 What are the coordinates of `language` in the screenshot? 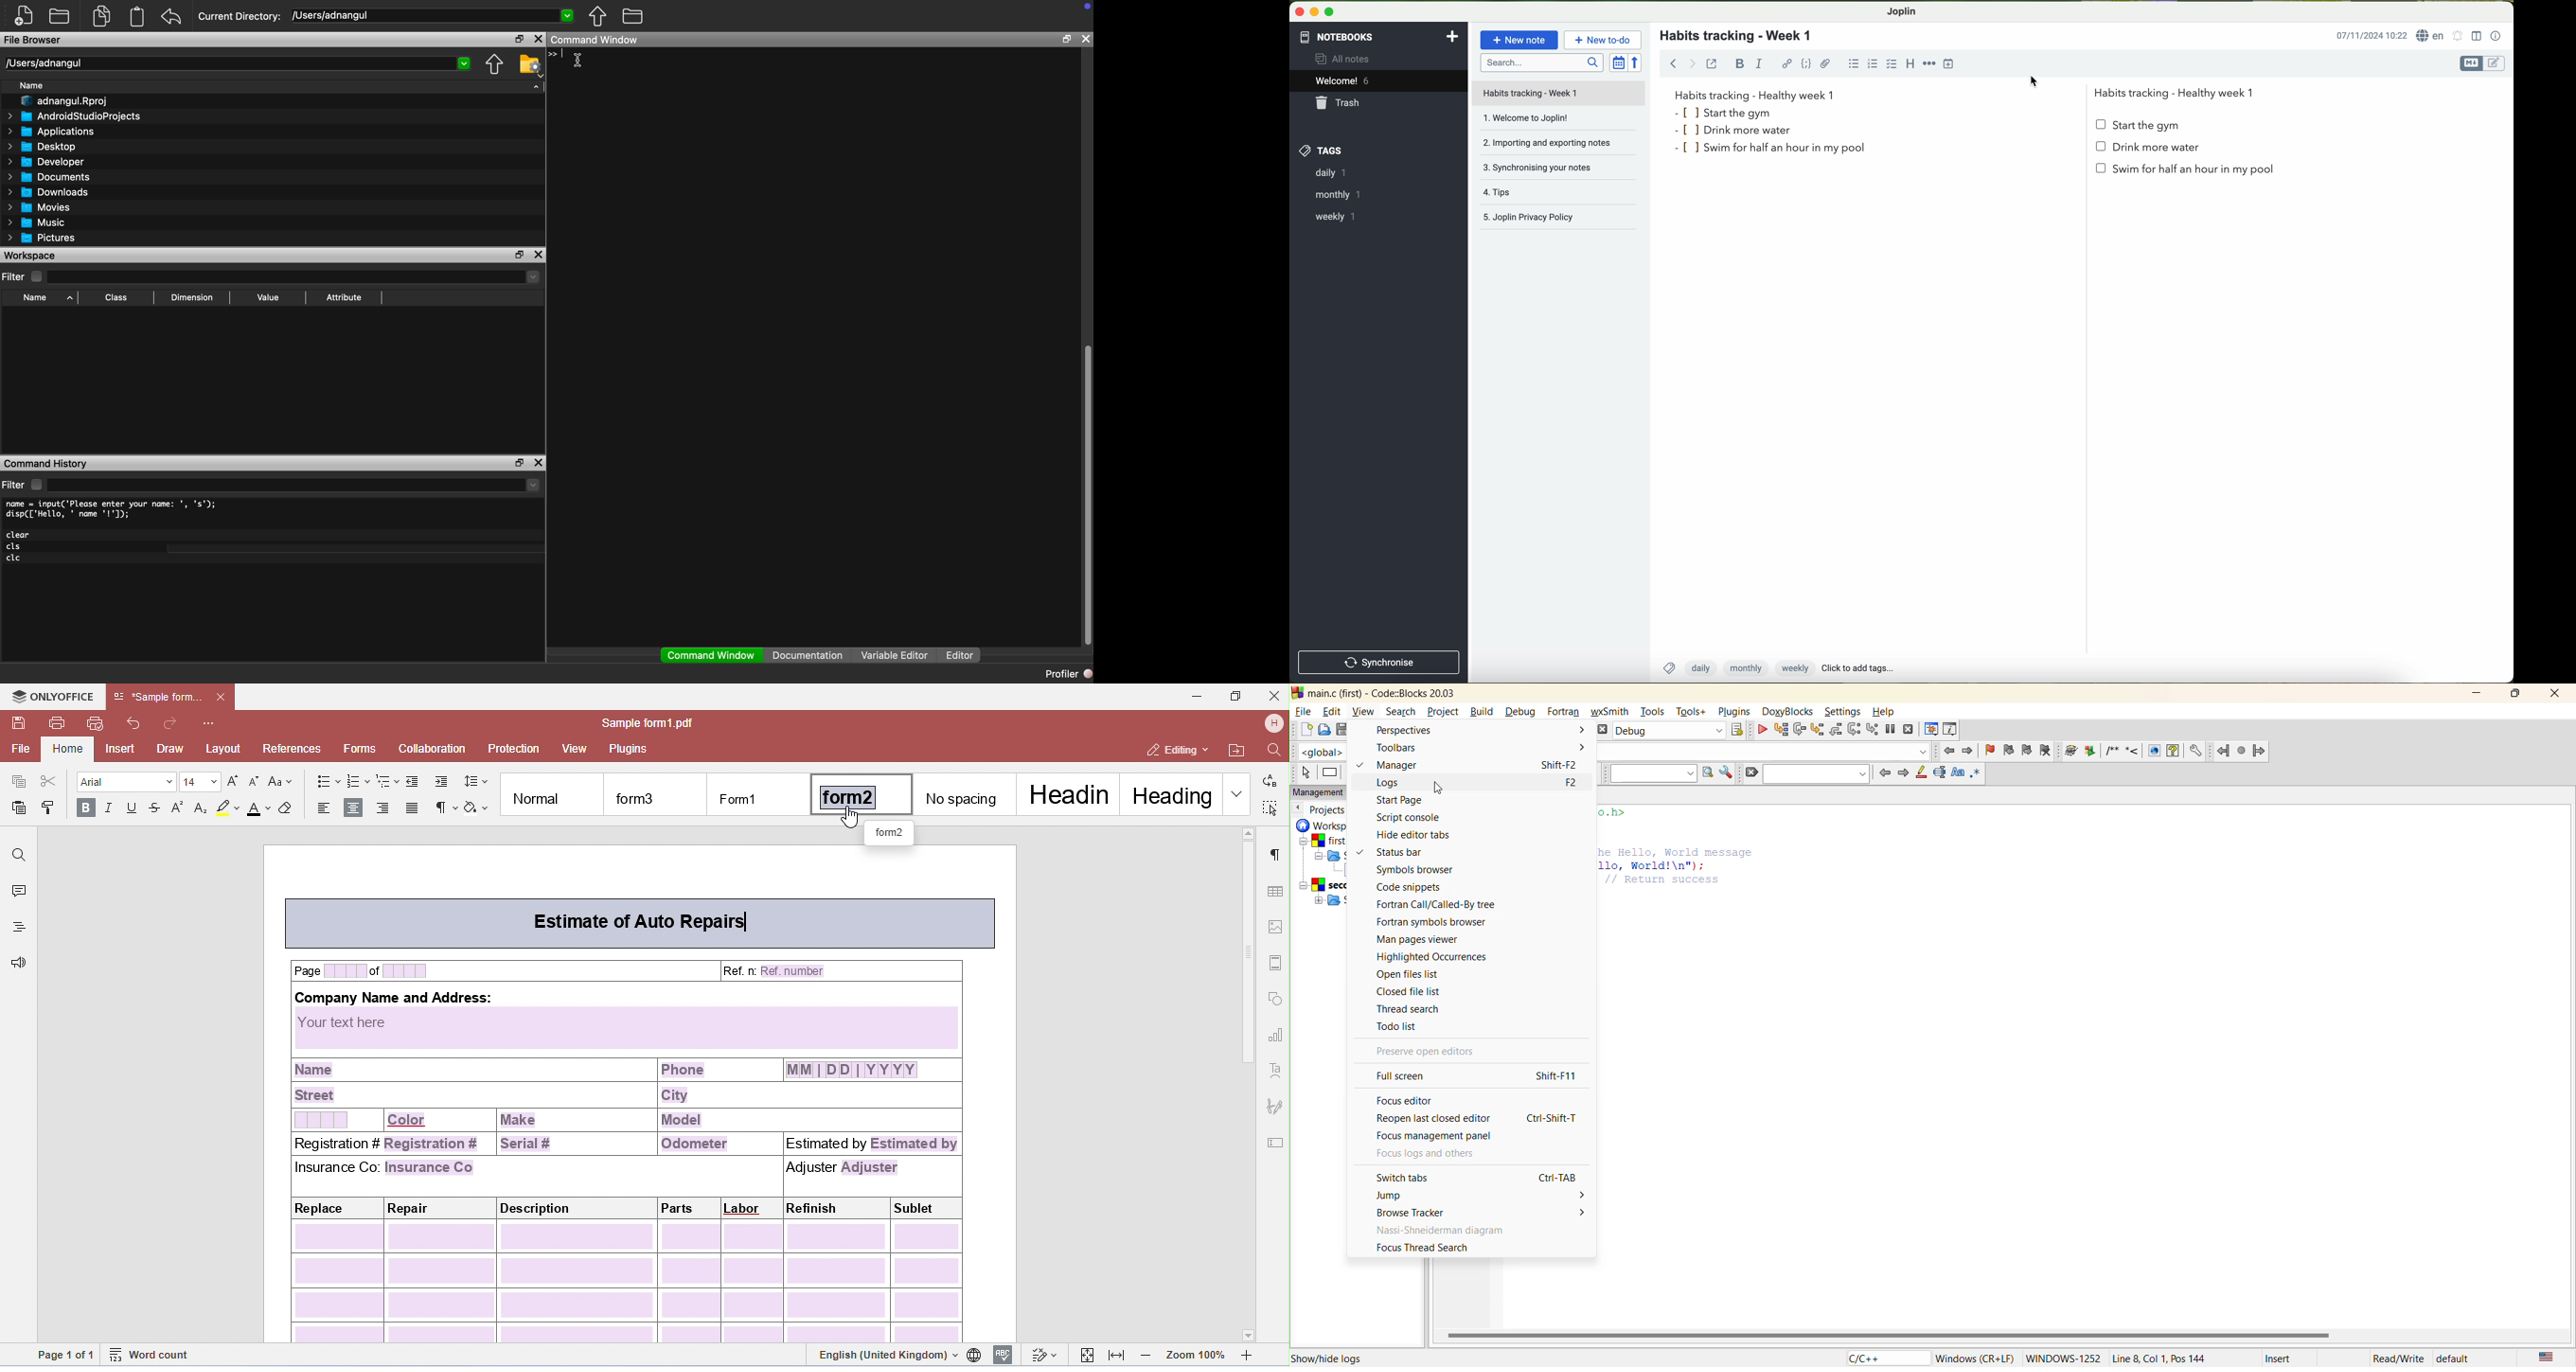 It's located at (1884, 1358).